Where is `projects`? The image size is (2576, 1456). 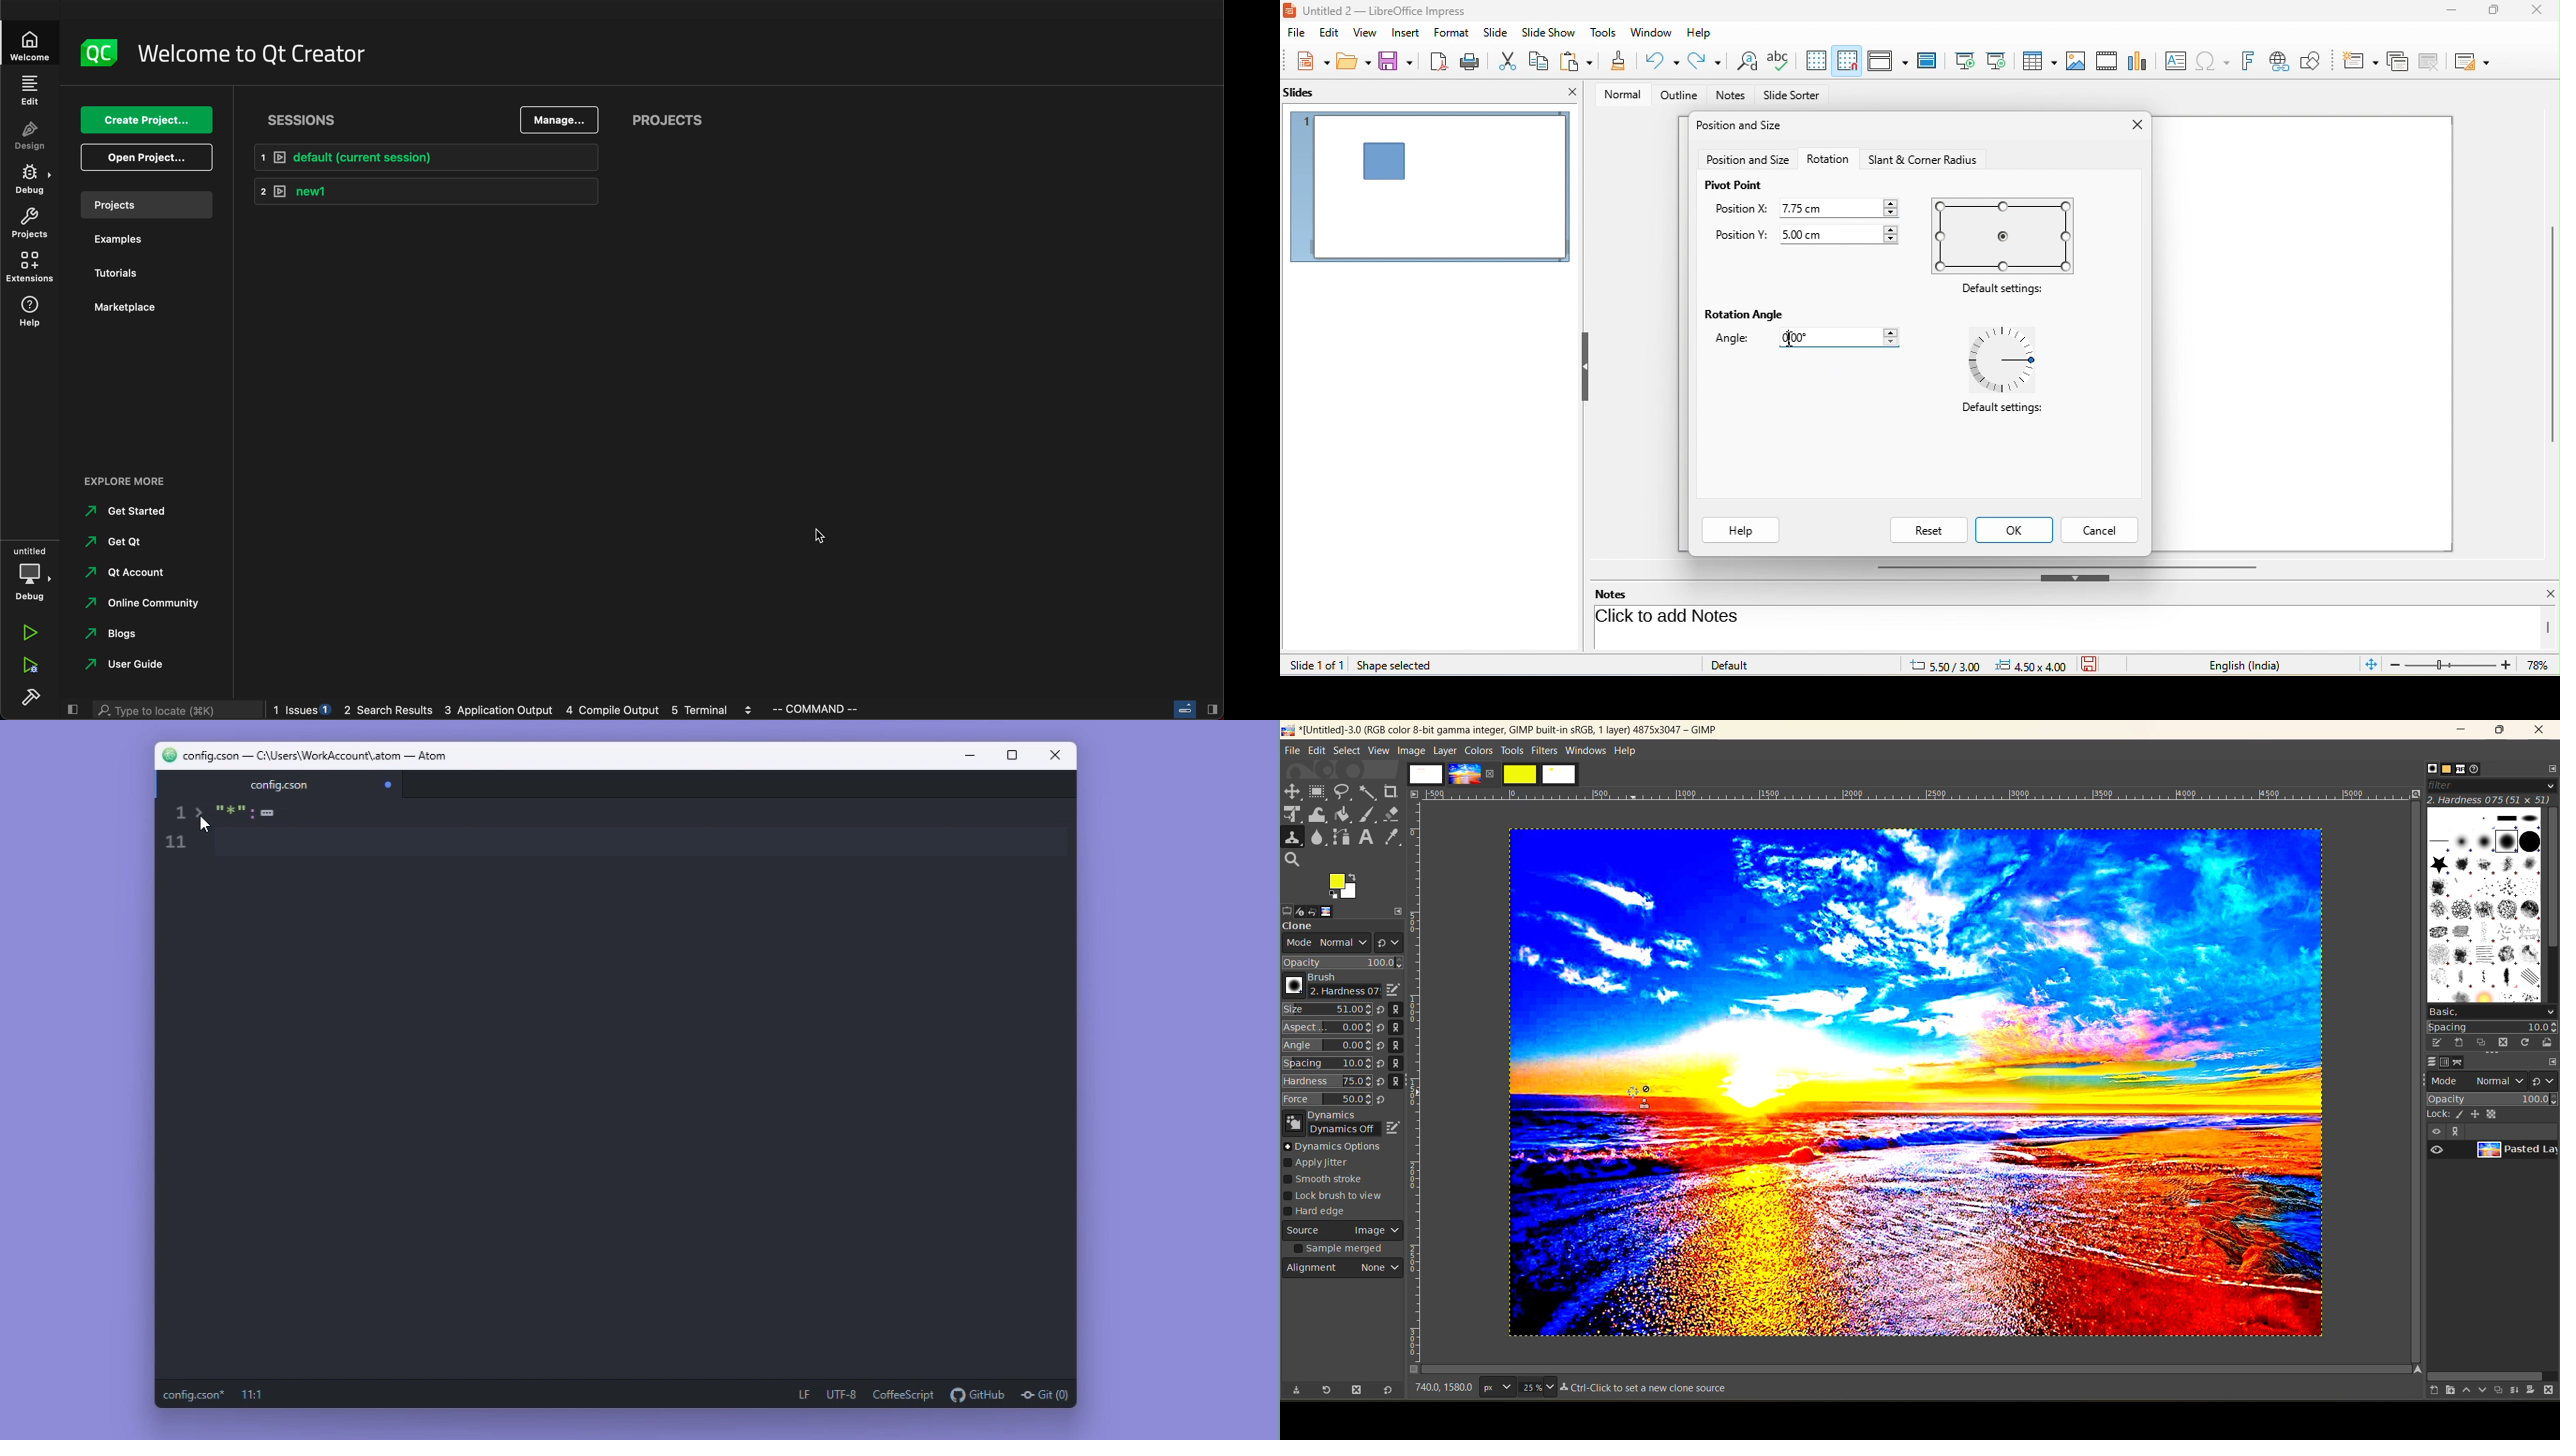 projects is located at coordinates (146, 205).